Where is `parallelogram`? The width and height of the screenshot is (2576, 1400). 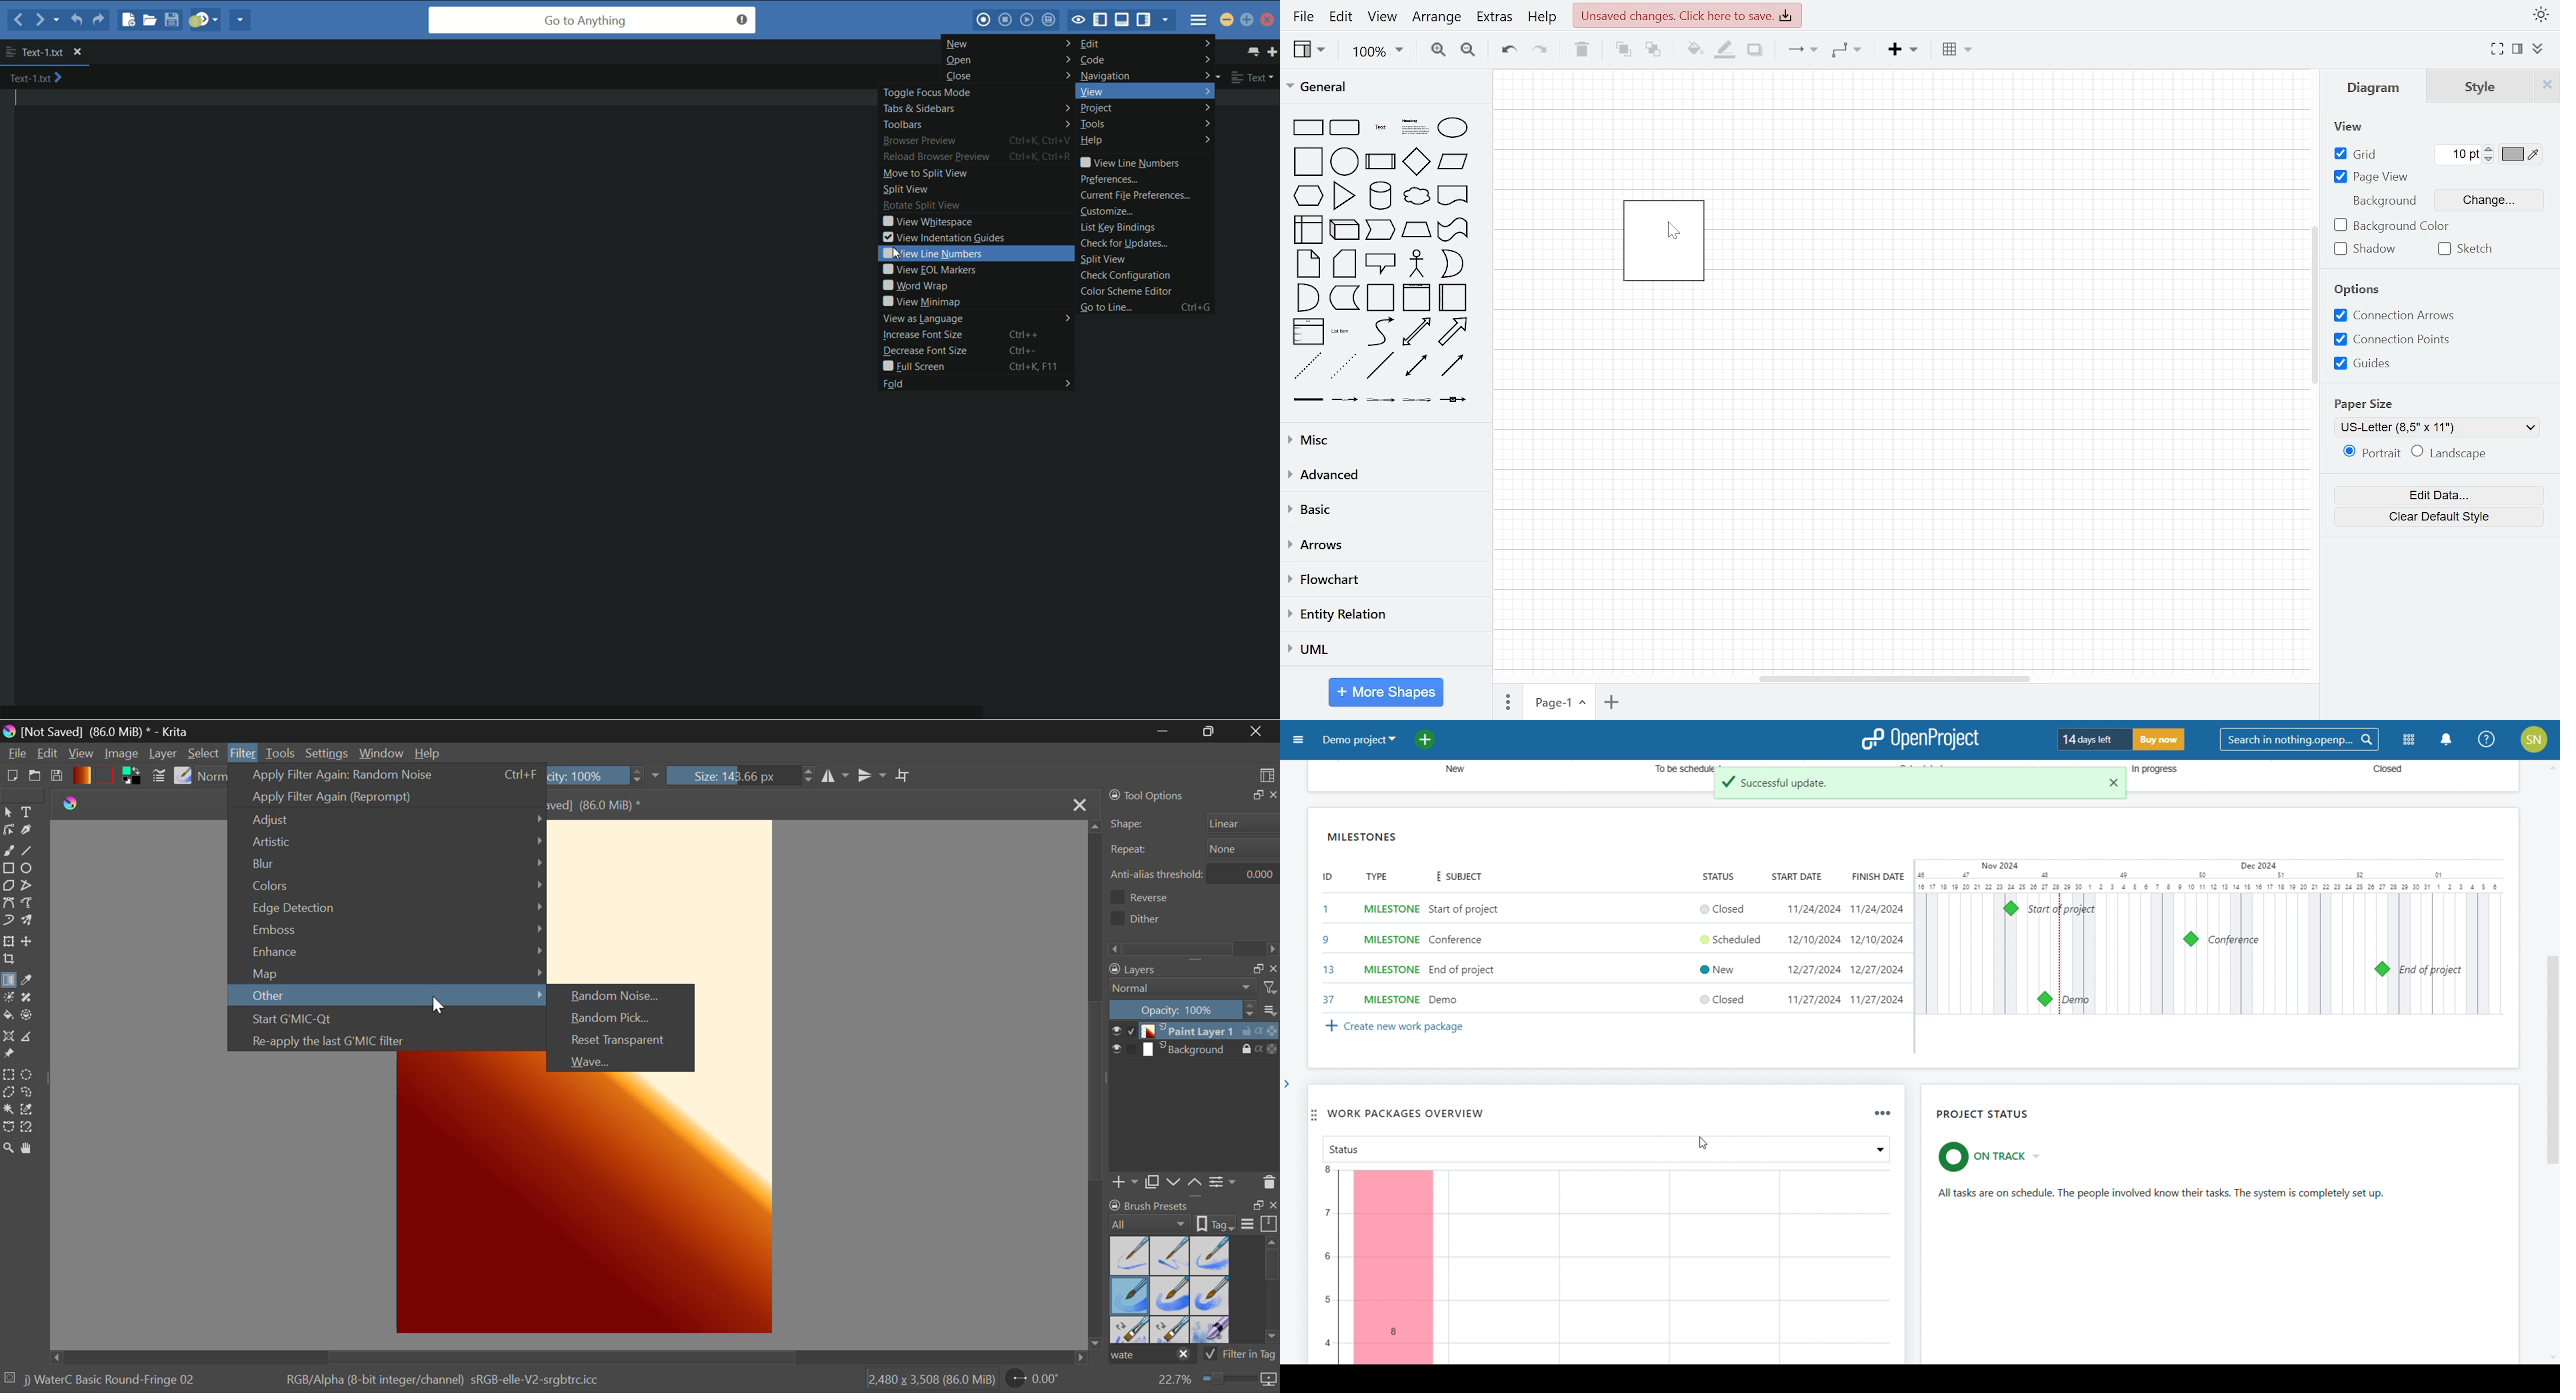 parallelogram is located at coordinates (1453, 163).